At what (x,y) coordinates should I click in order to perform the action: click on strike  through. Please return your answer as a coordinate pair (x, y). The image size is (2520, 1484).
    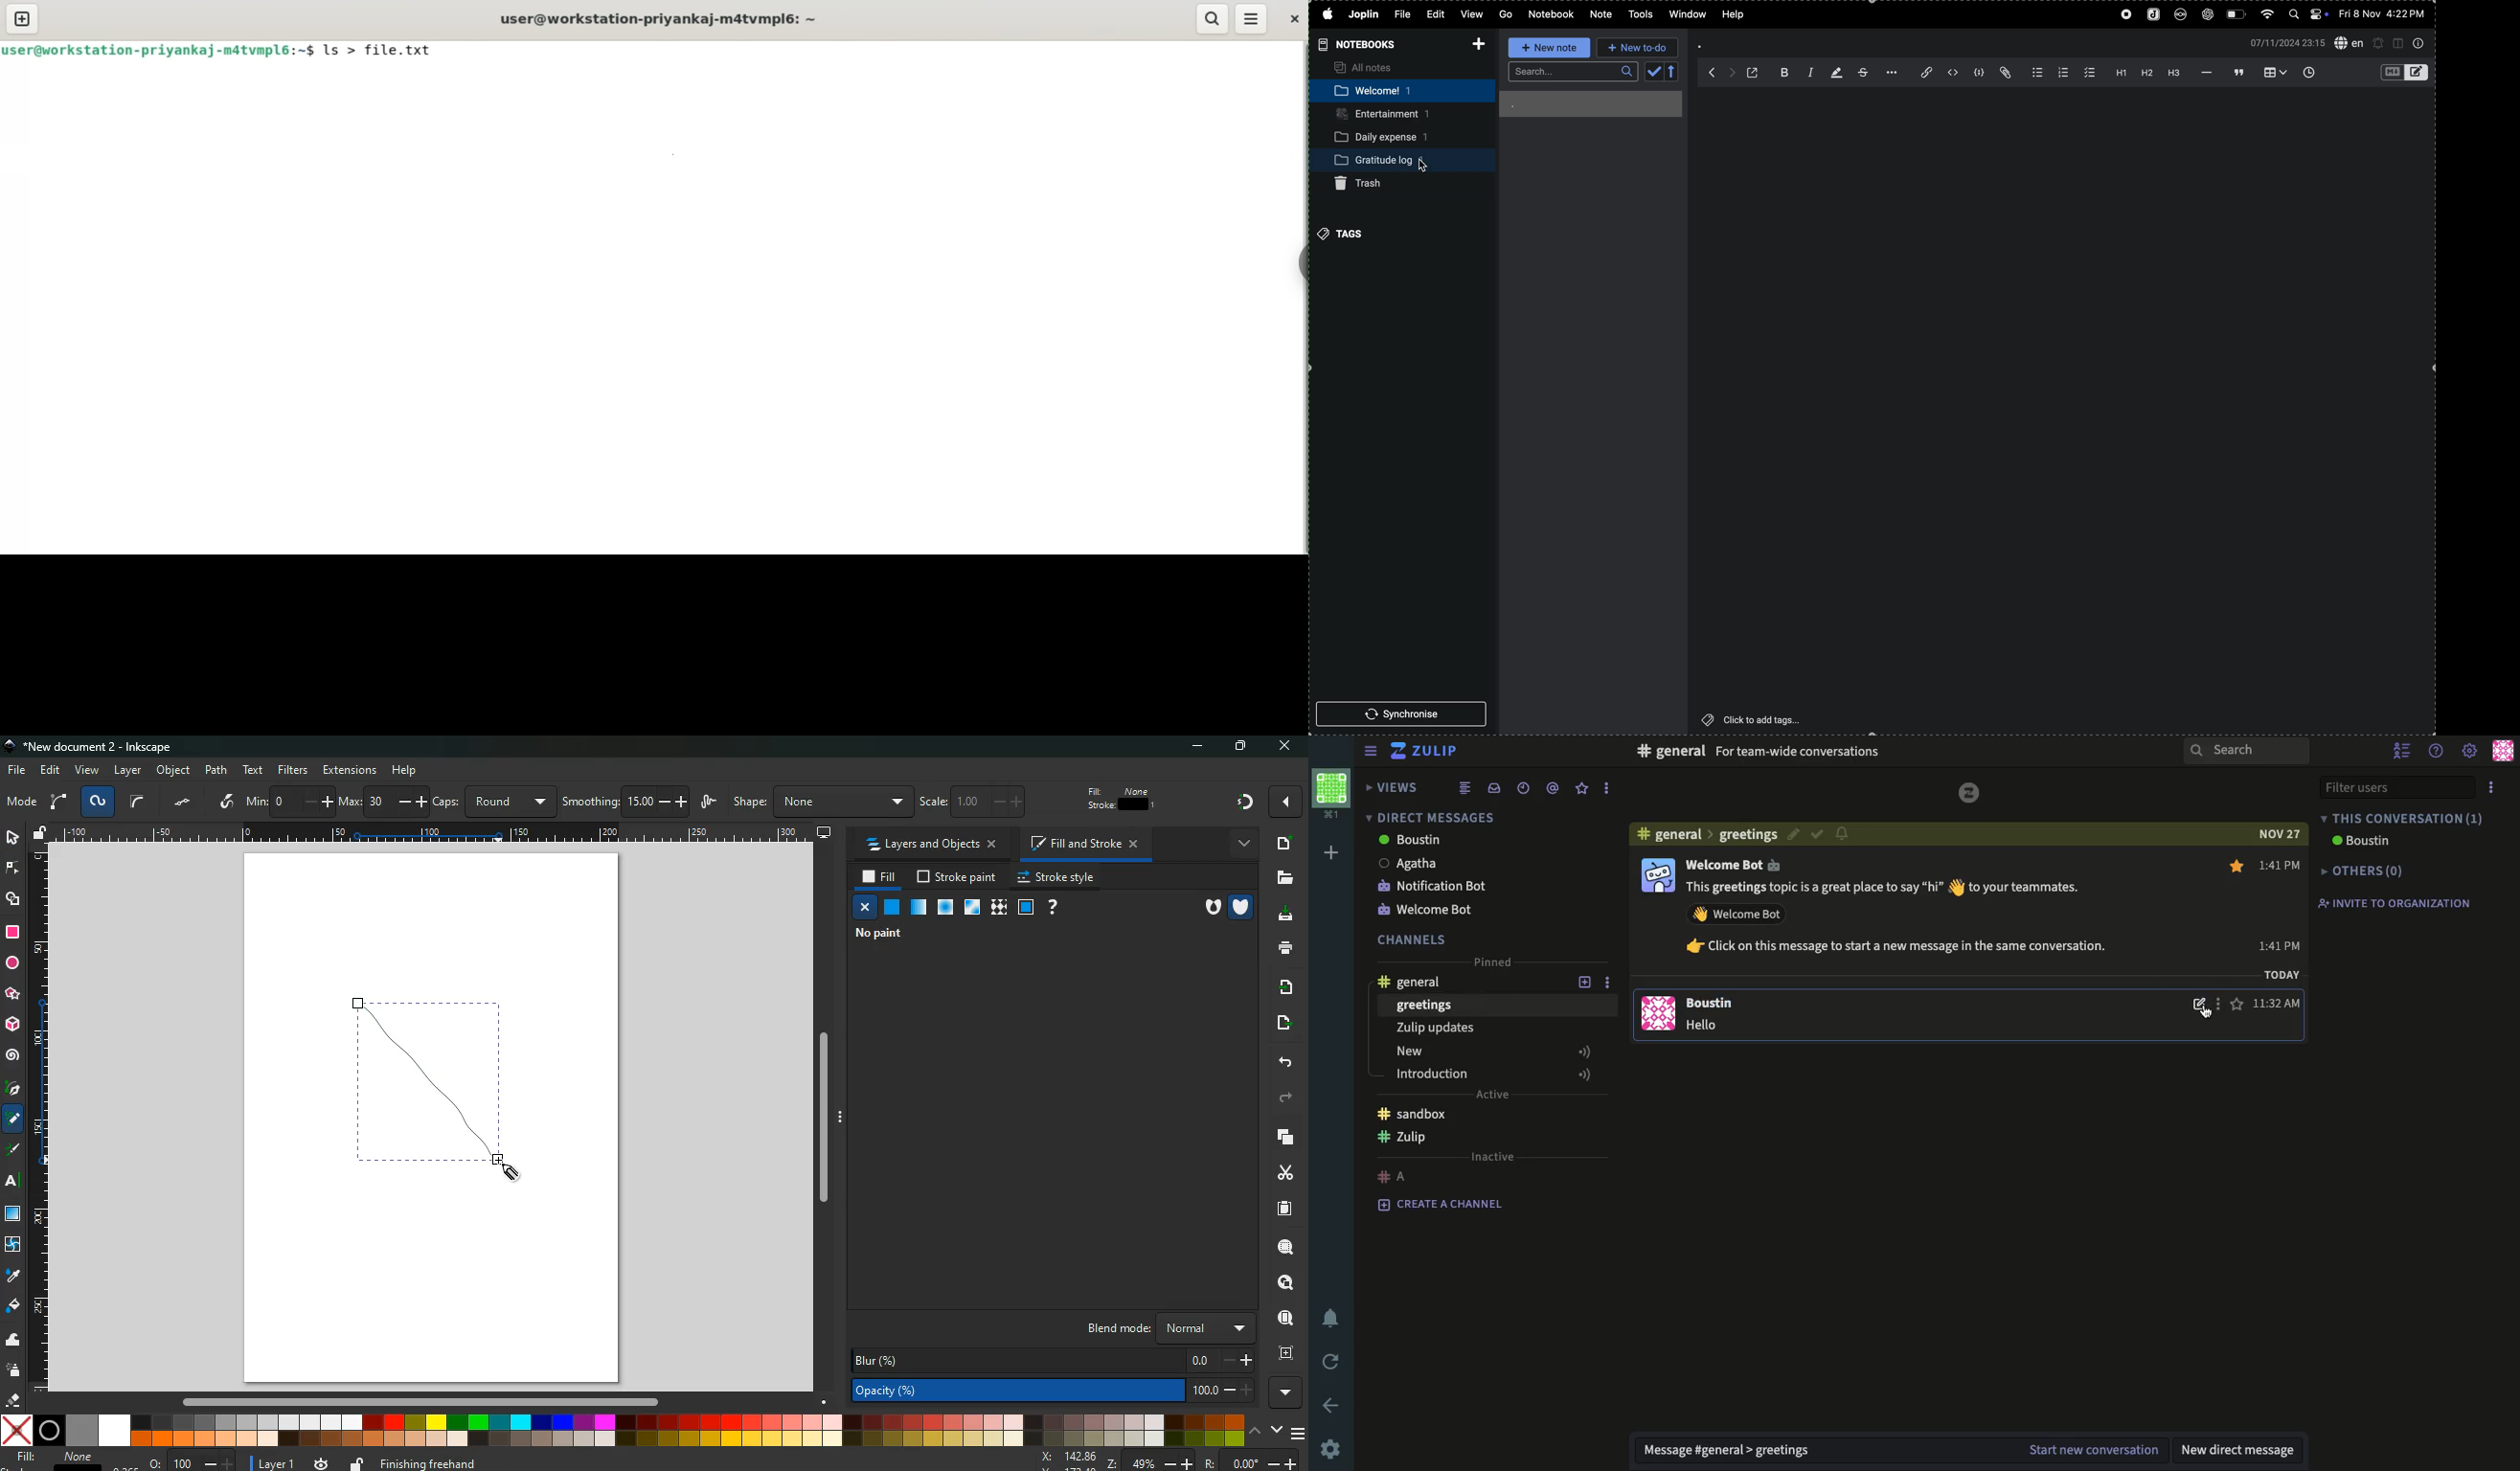
    Looking at the image, I should click on (1865, 72).